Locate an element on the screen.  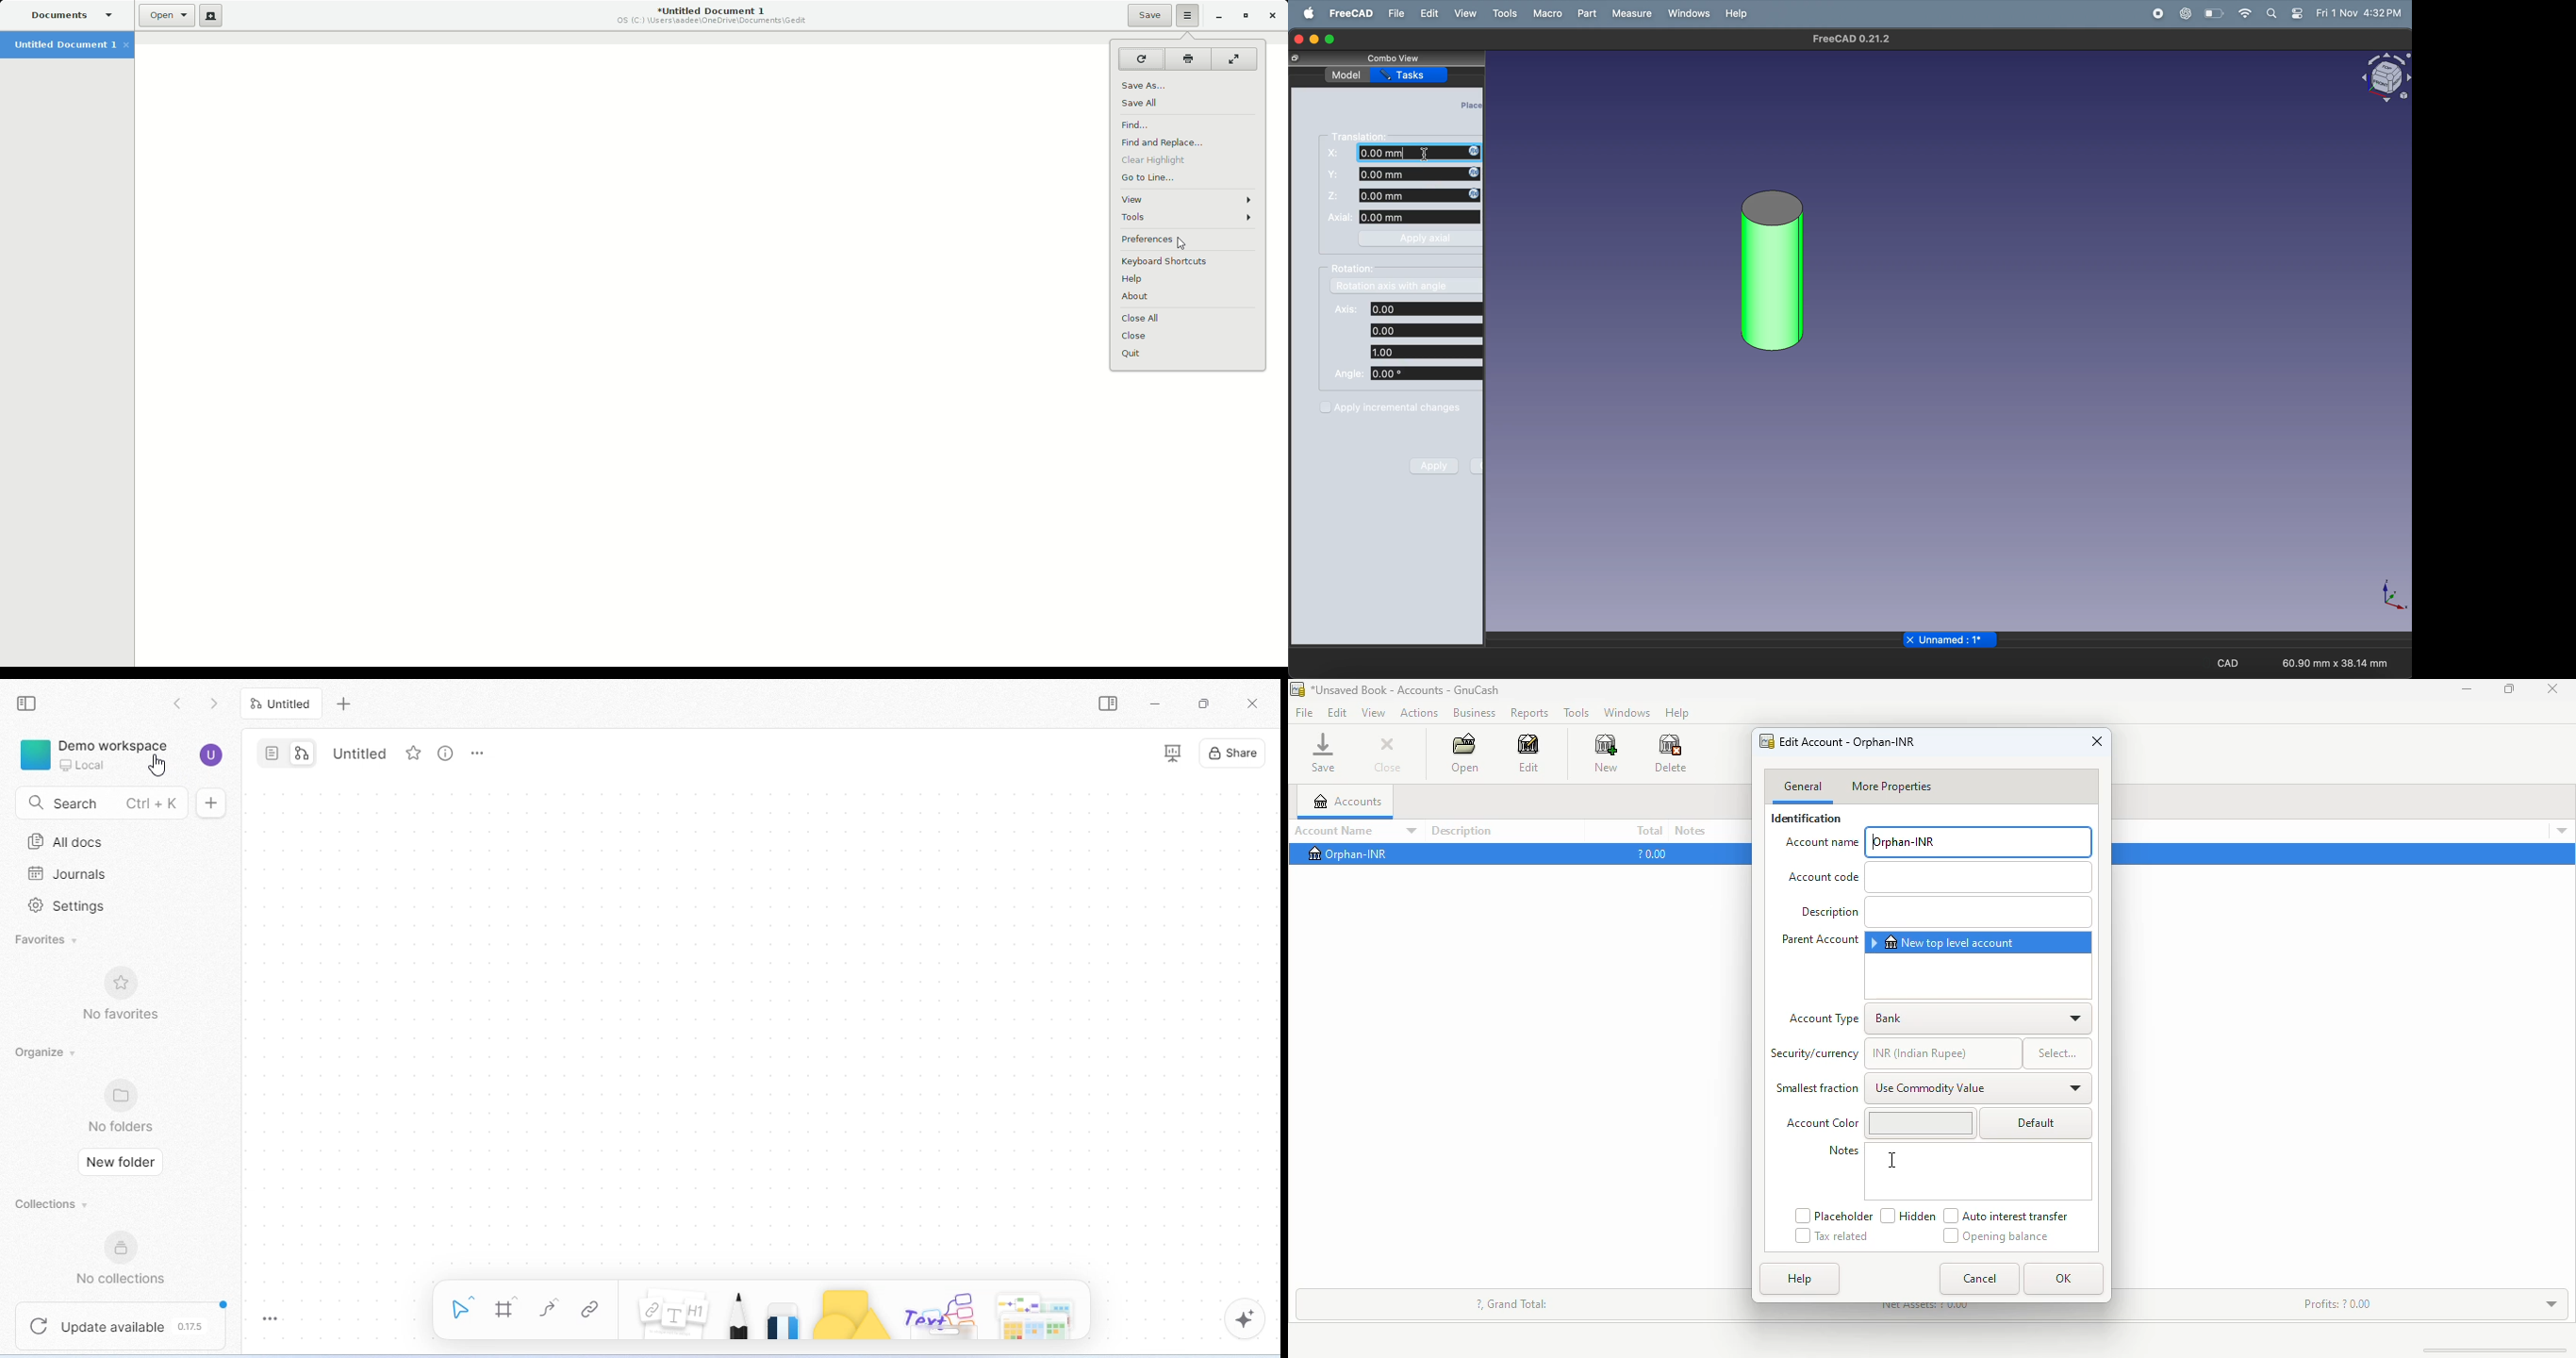
arrows and more is located at coordinates (1034, 1315).